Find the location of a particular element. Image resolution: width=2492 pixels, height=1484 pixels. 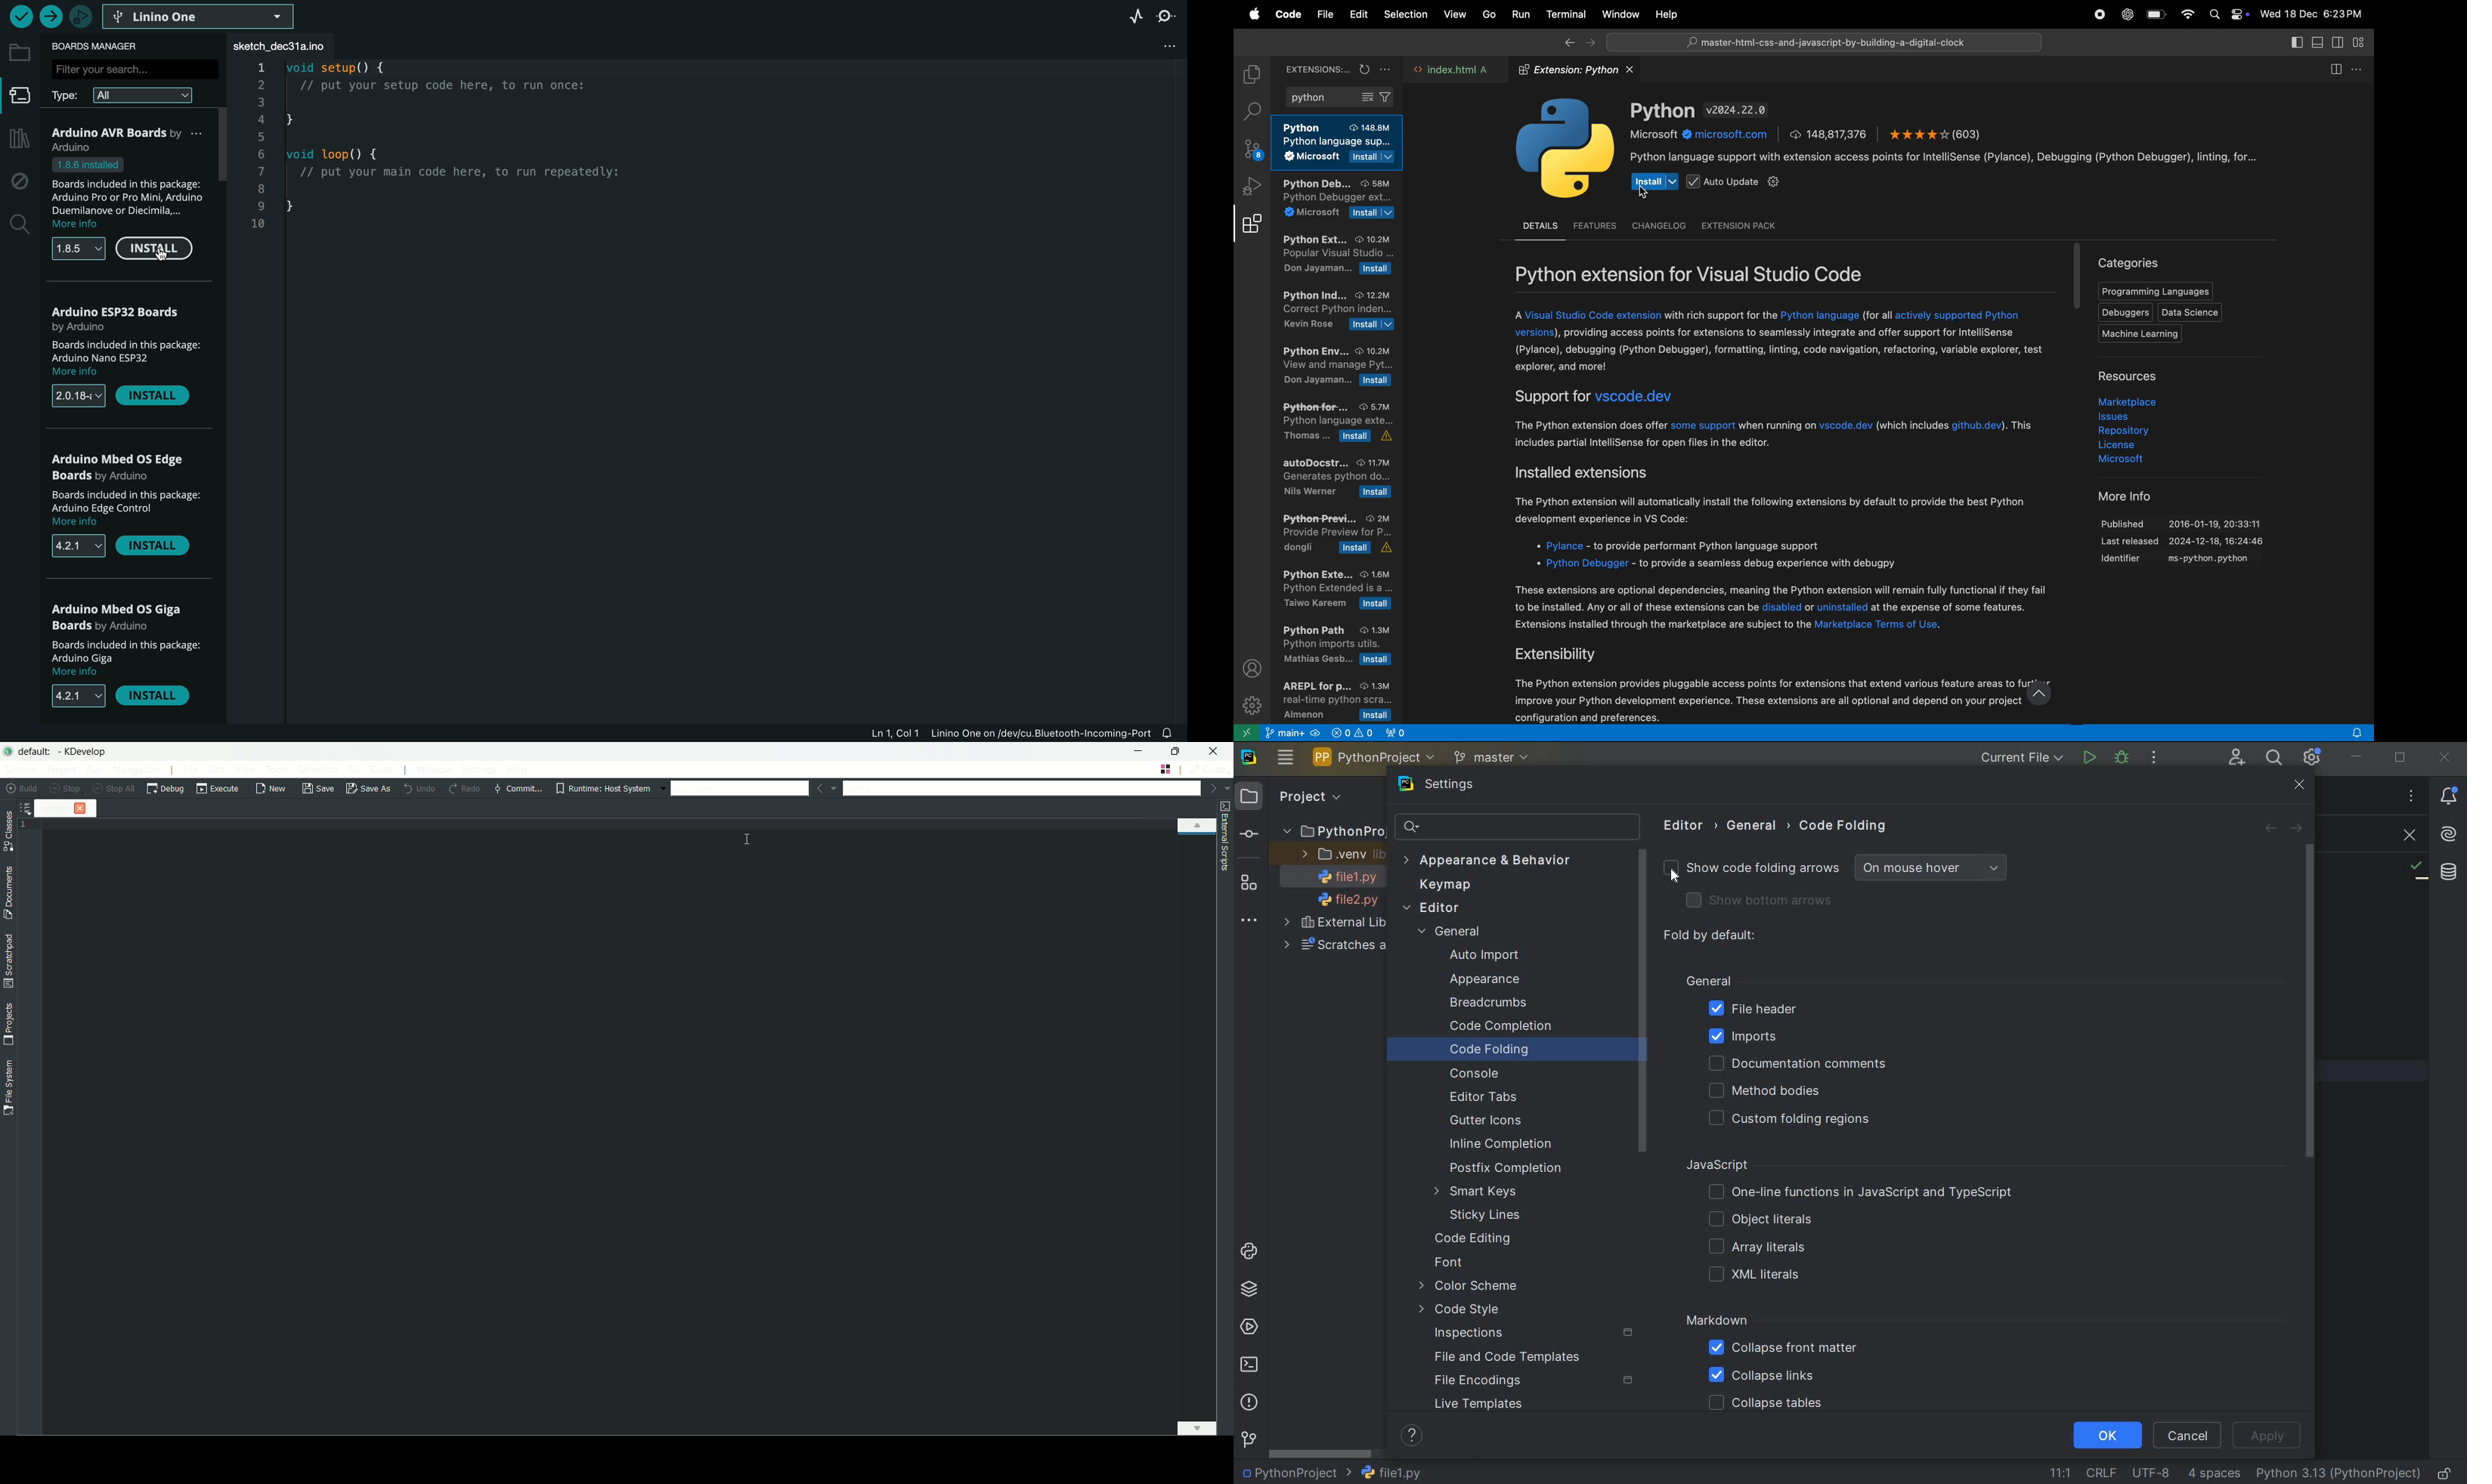

url is located at coordinates (1702, 135).